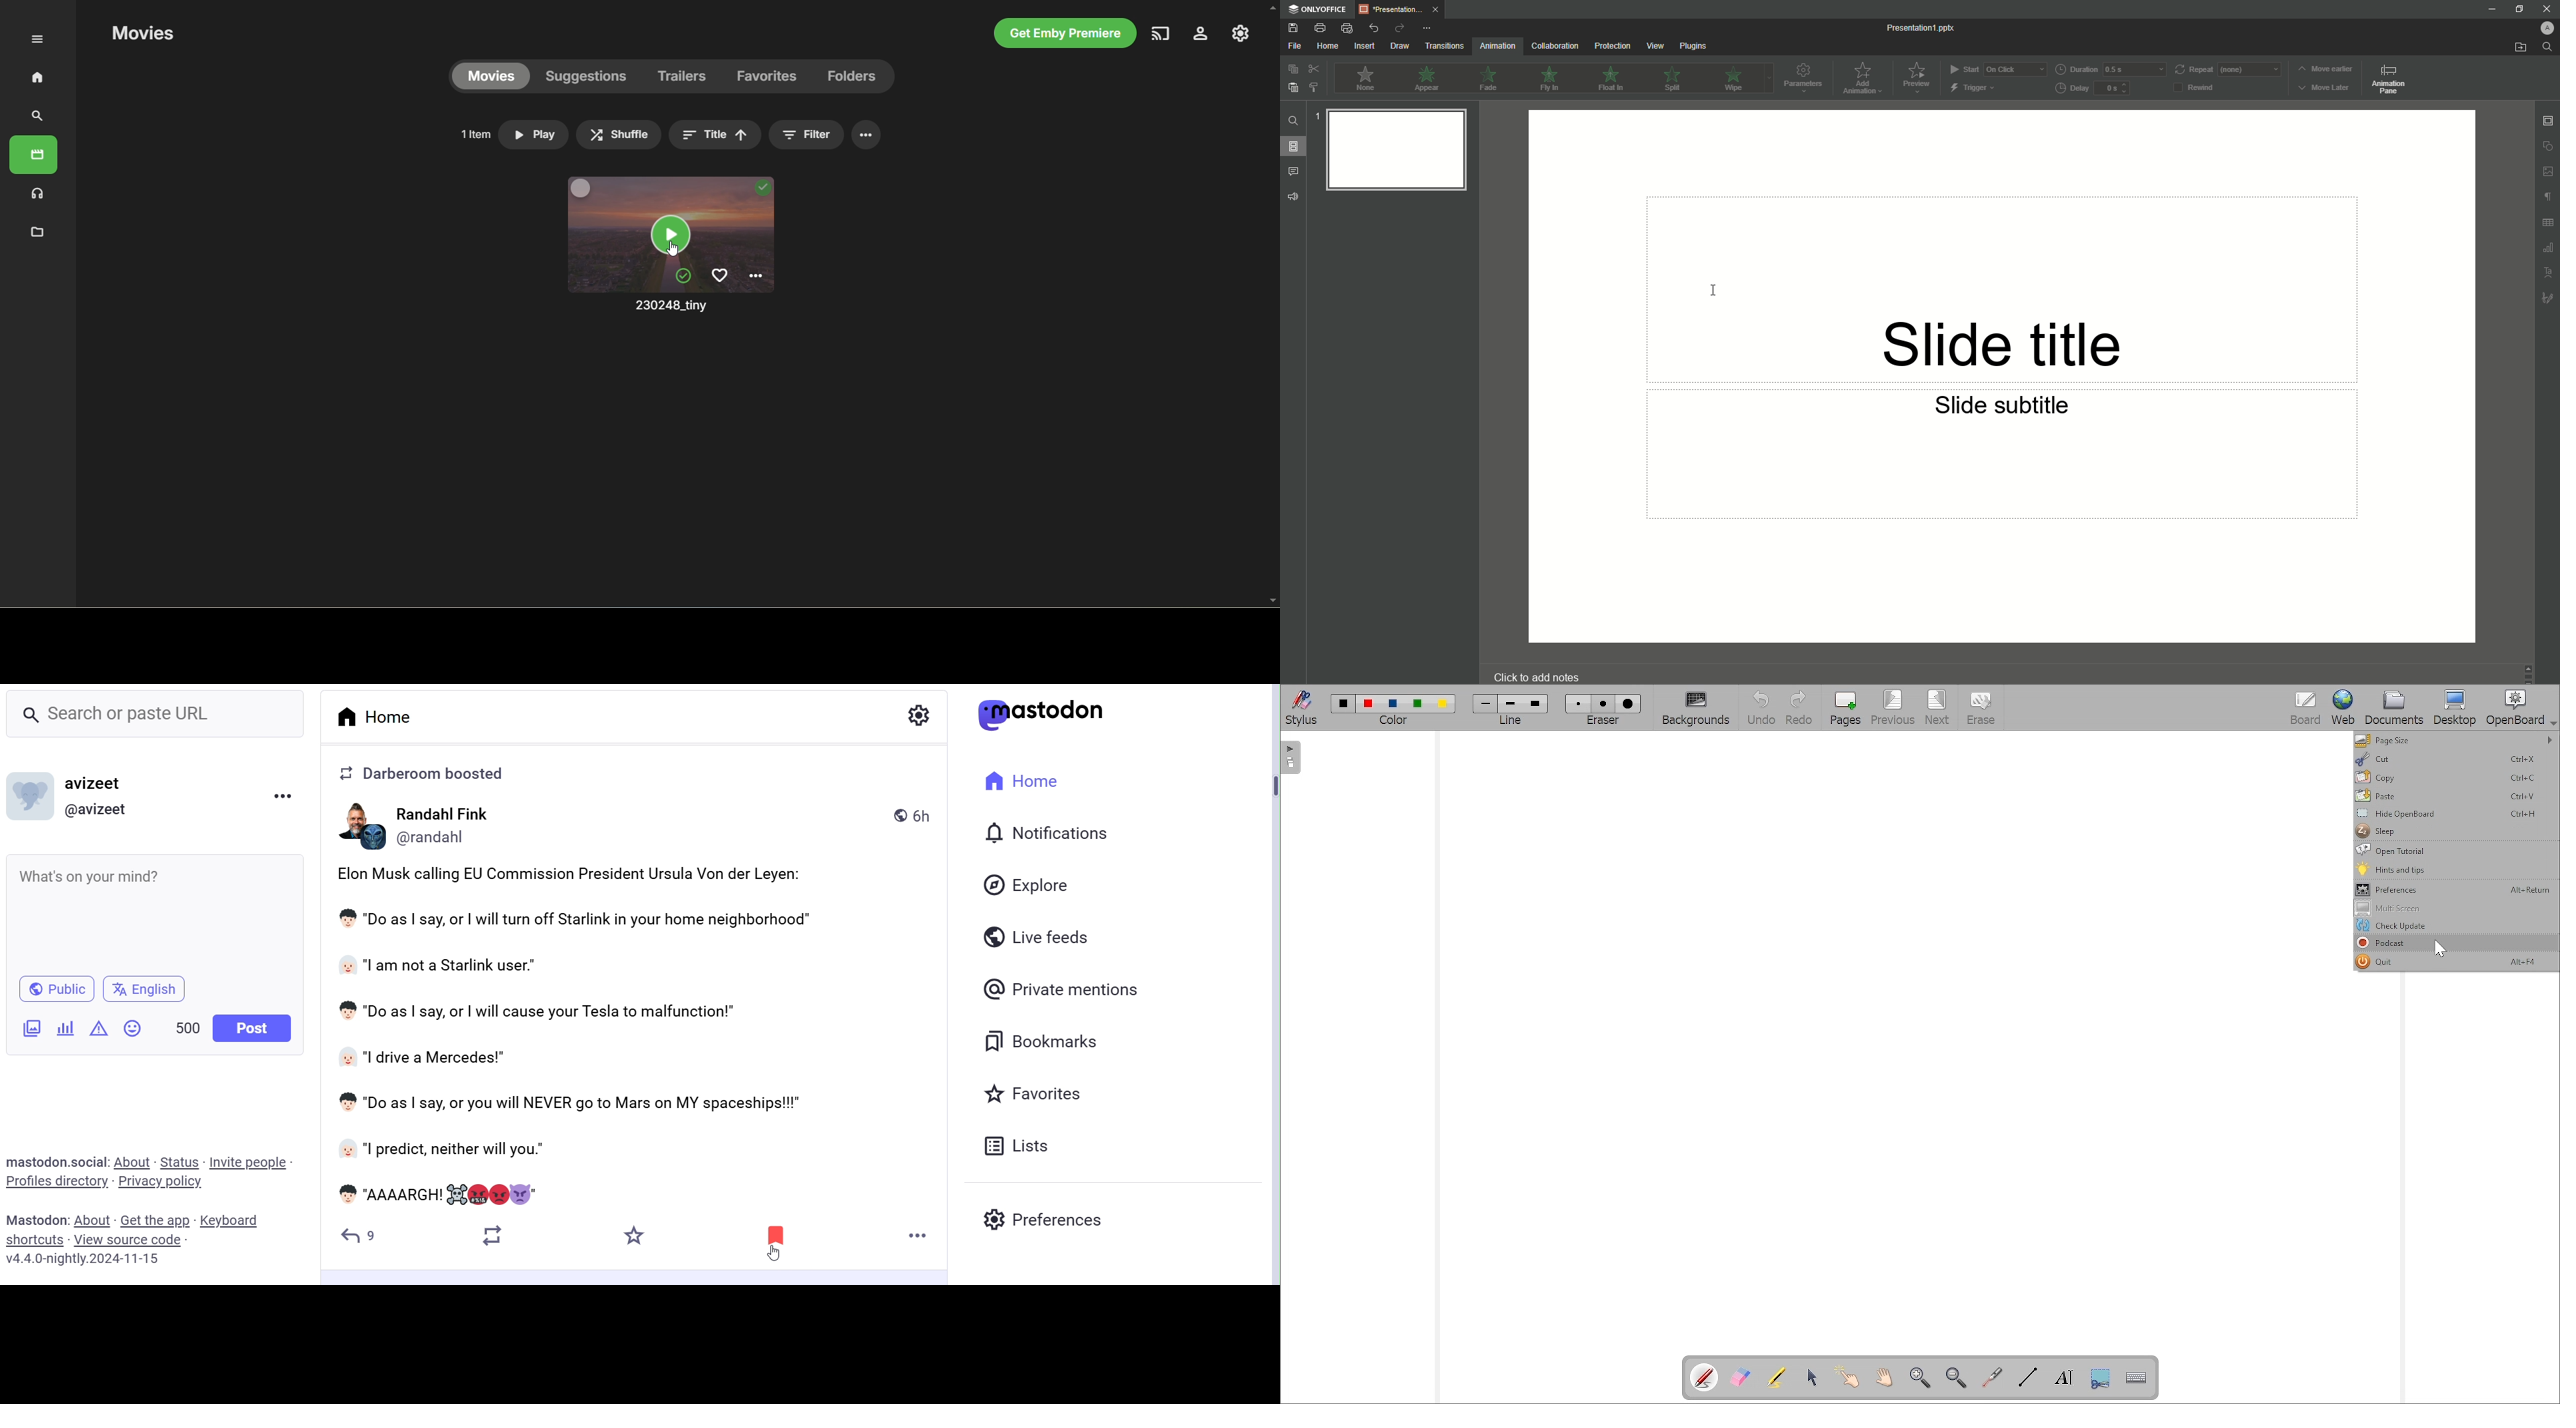 The image size is (2576, 1428). I want to click on Delay, so click(2097, 89).